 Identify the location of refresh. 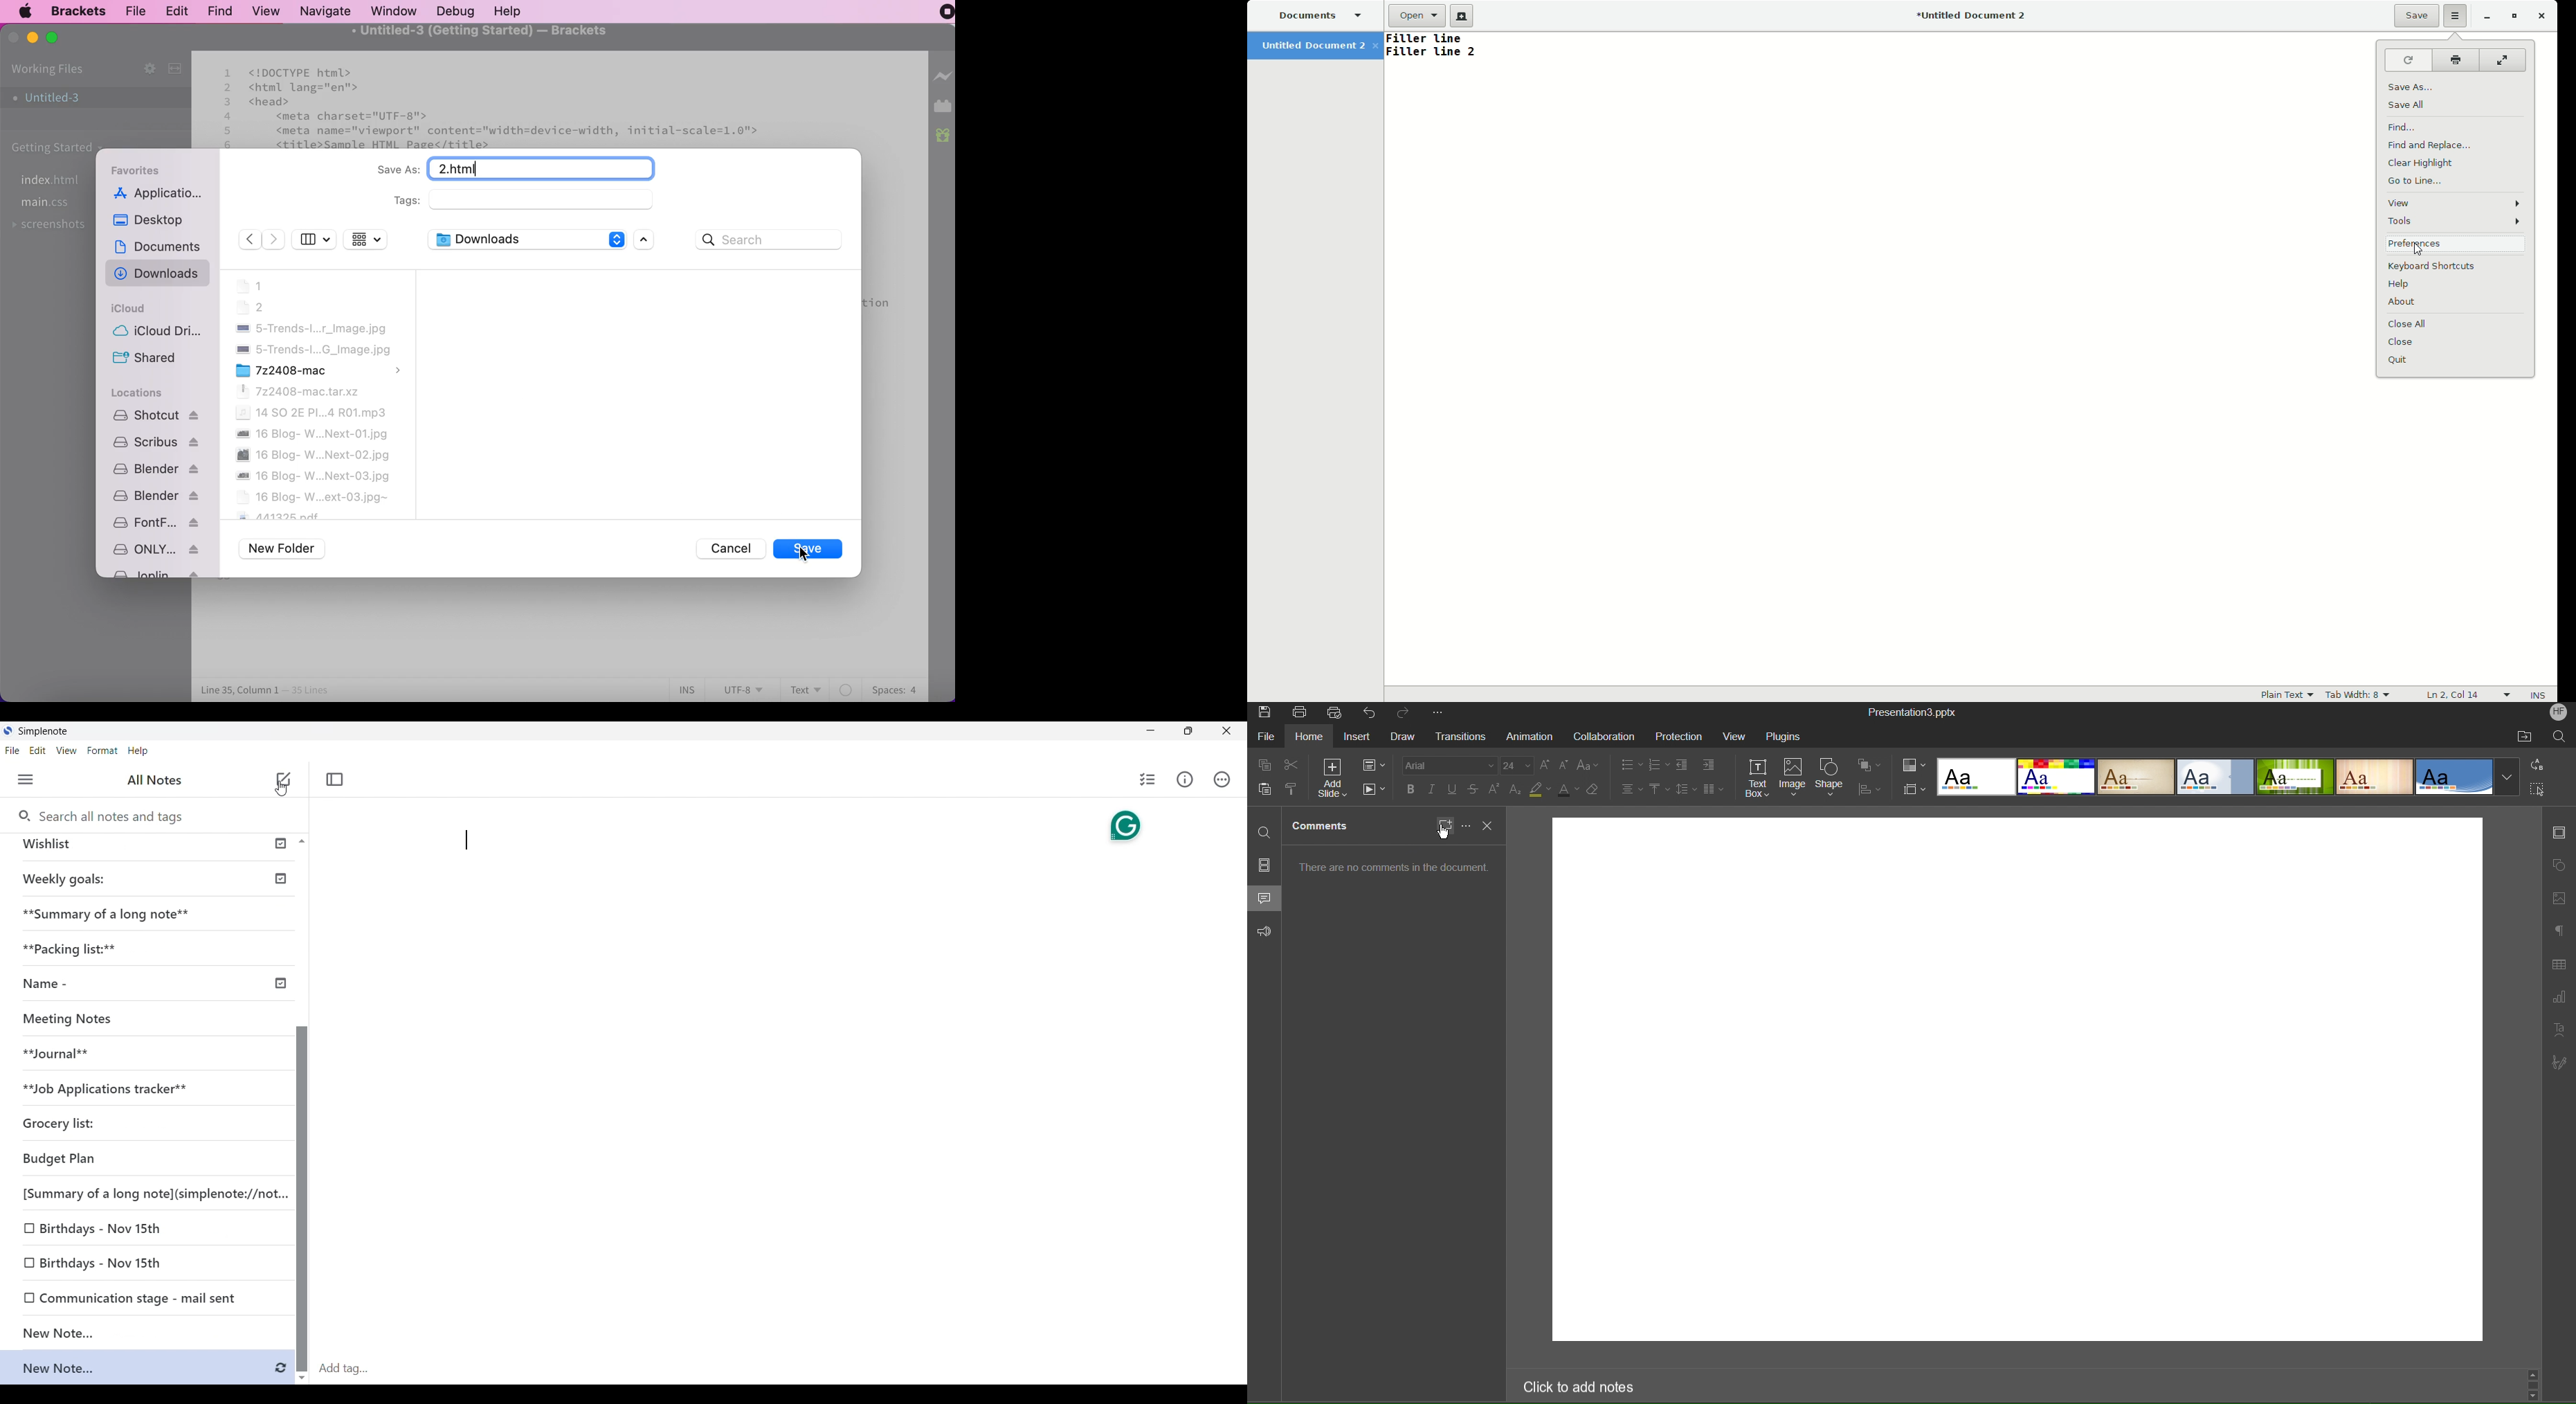
(279, 1369).